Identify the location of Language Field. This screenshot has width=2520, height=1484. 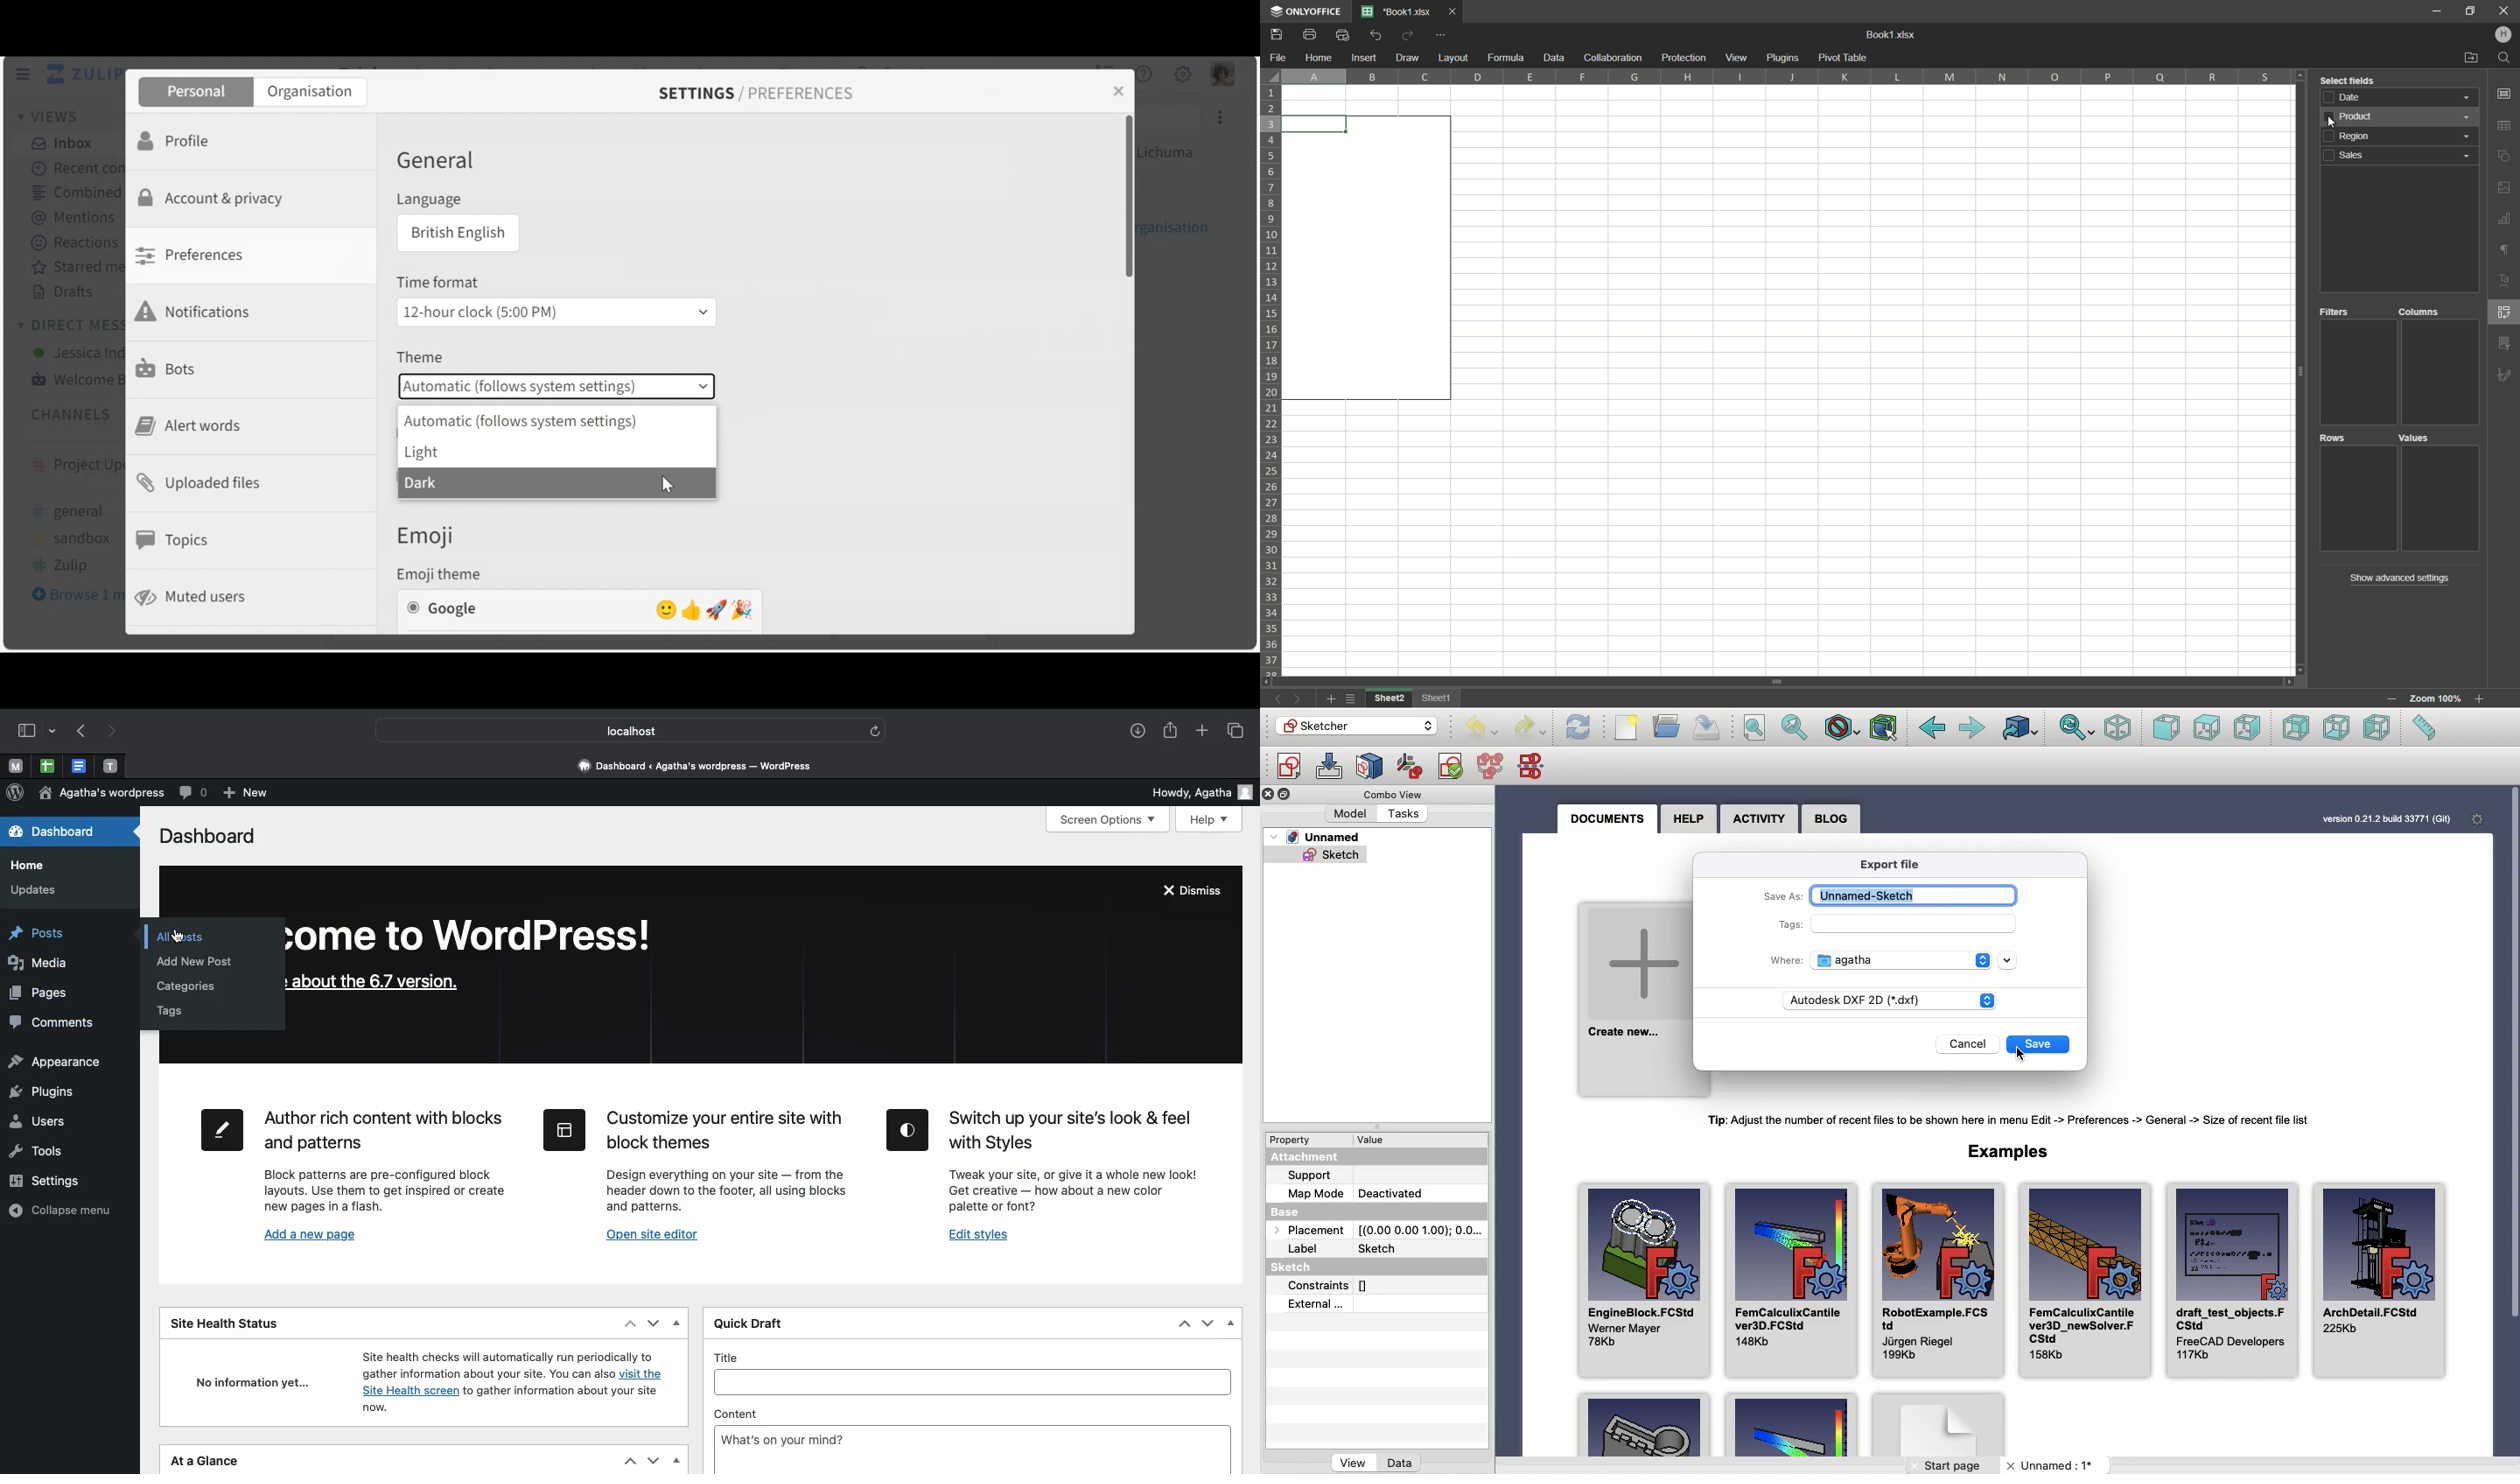
(455, 234).